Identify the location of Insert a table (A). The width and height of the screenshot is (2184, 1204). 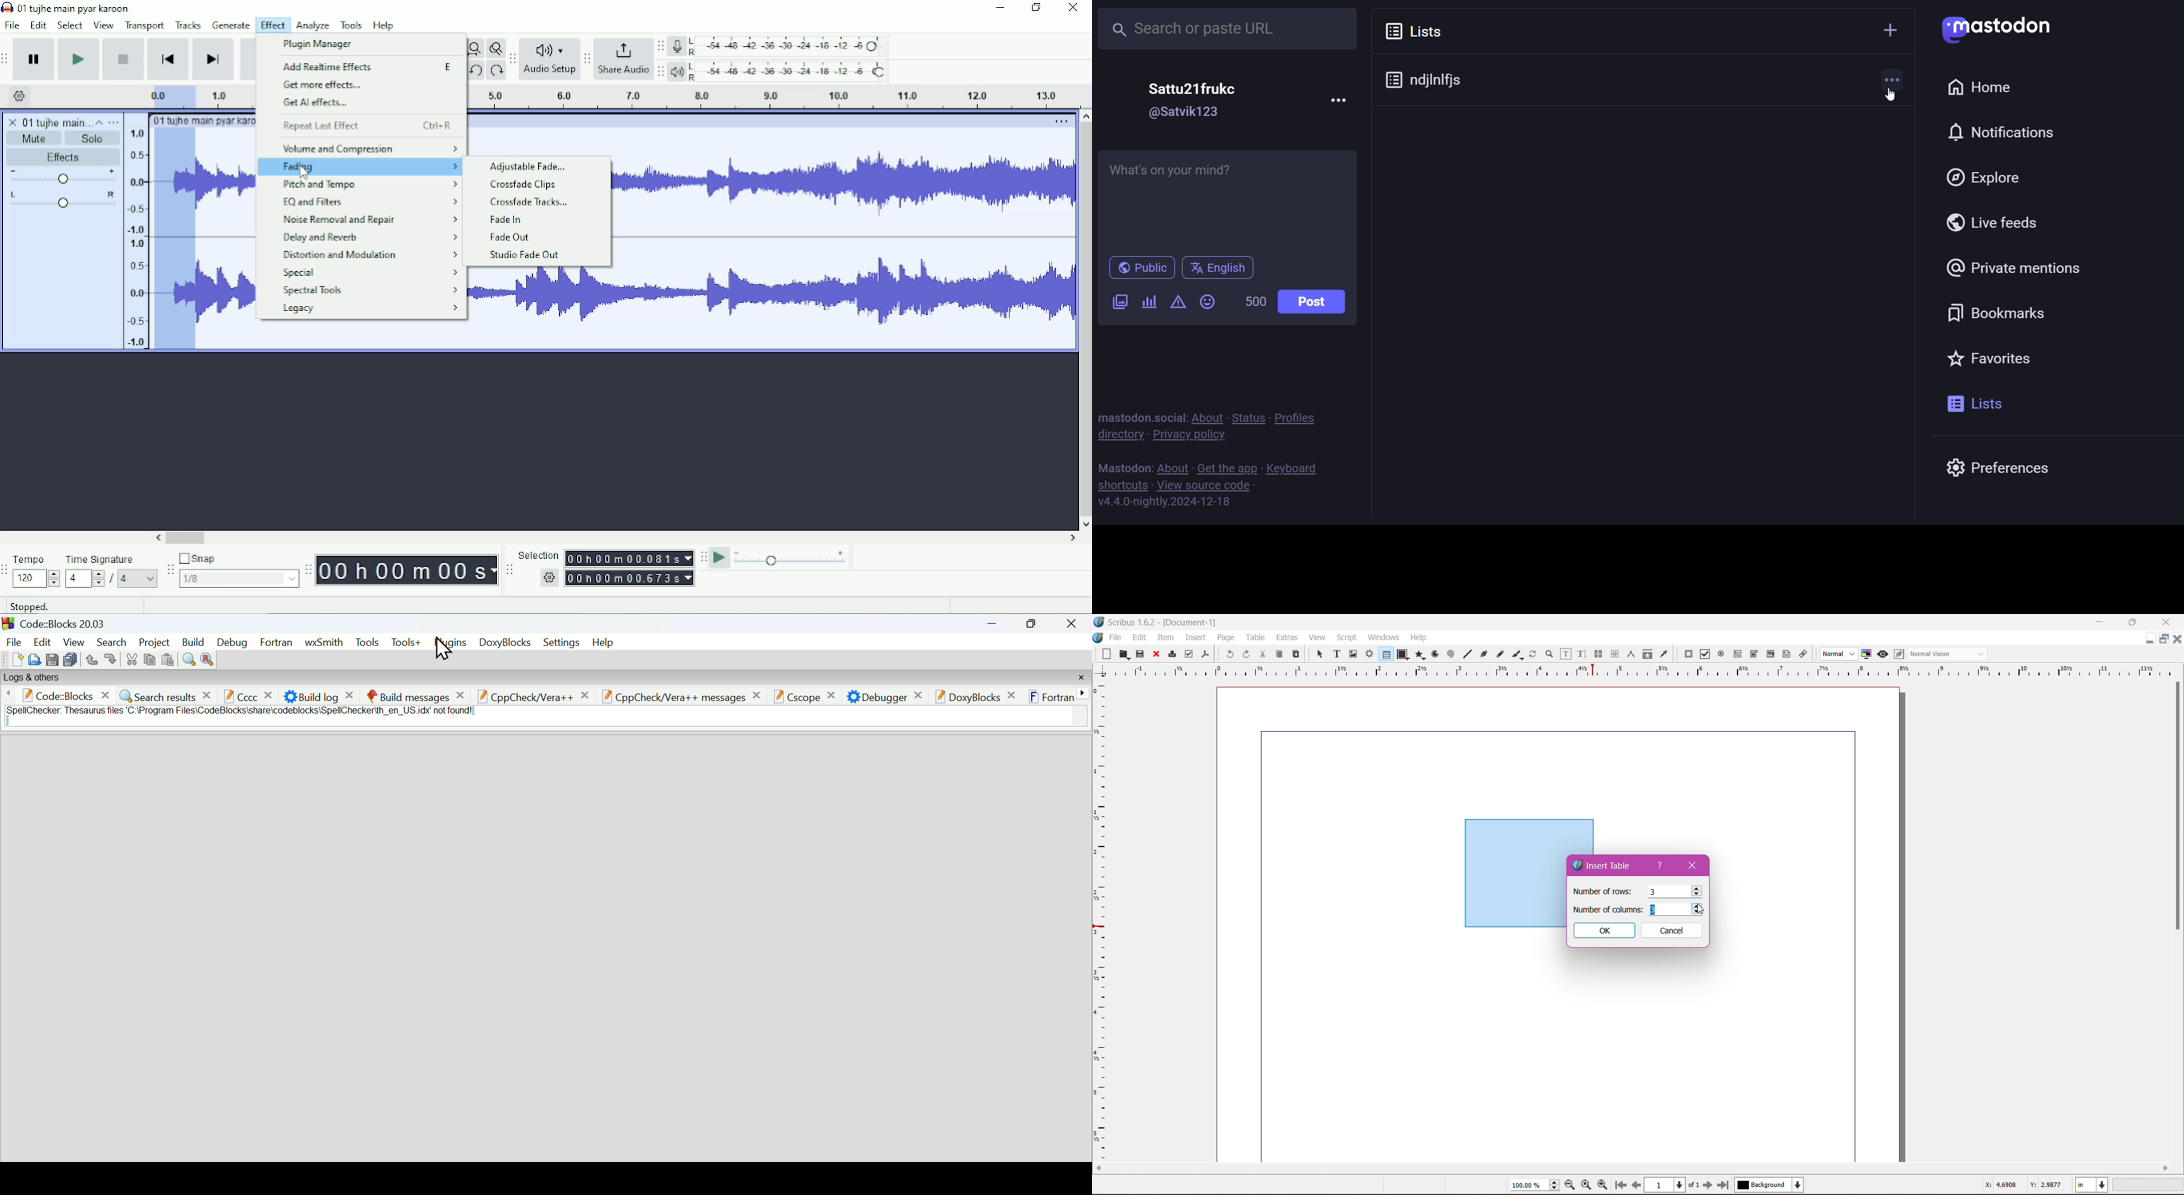
(1123, 1184).